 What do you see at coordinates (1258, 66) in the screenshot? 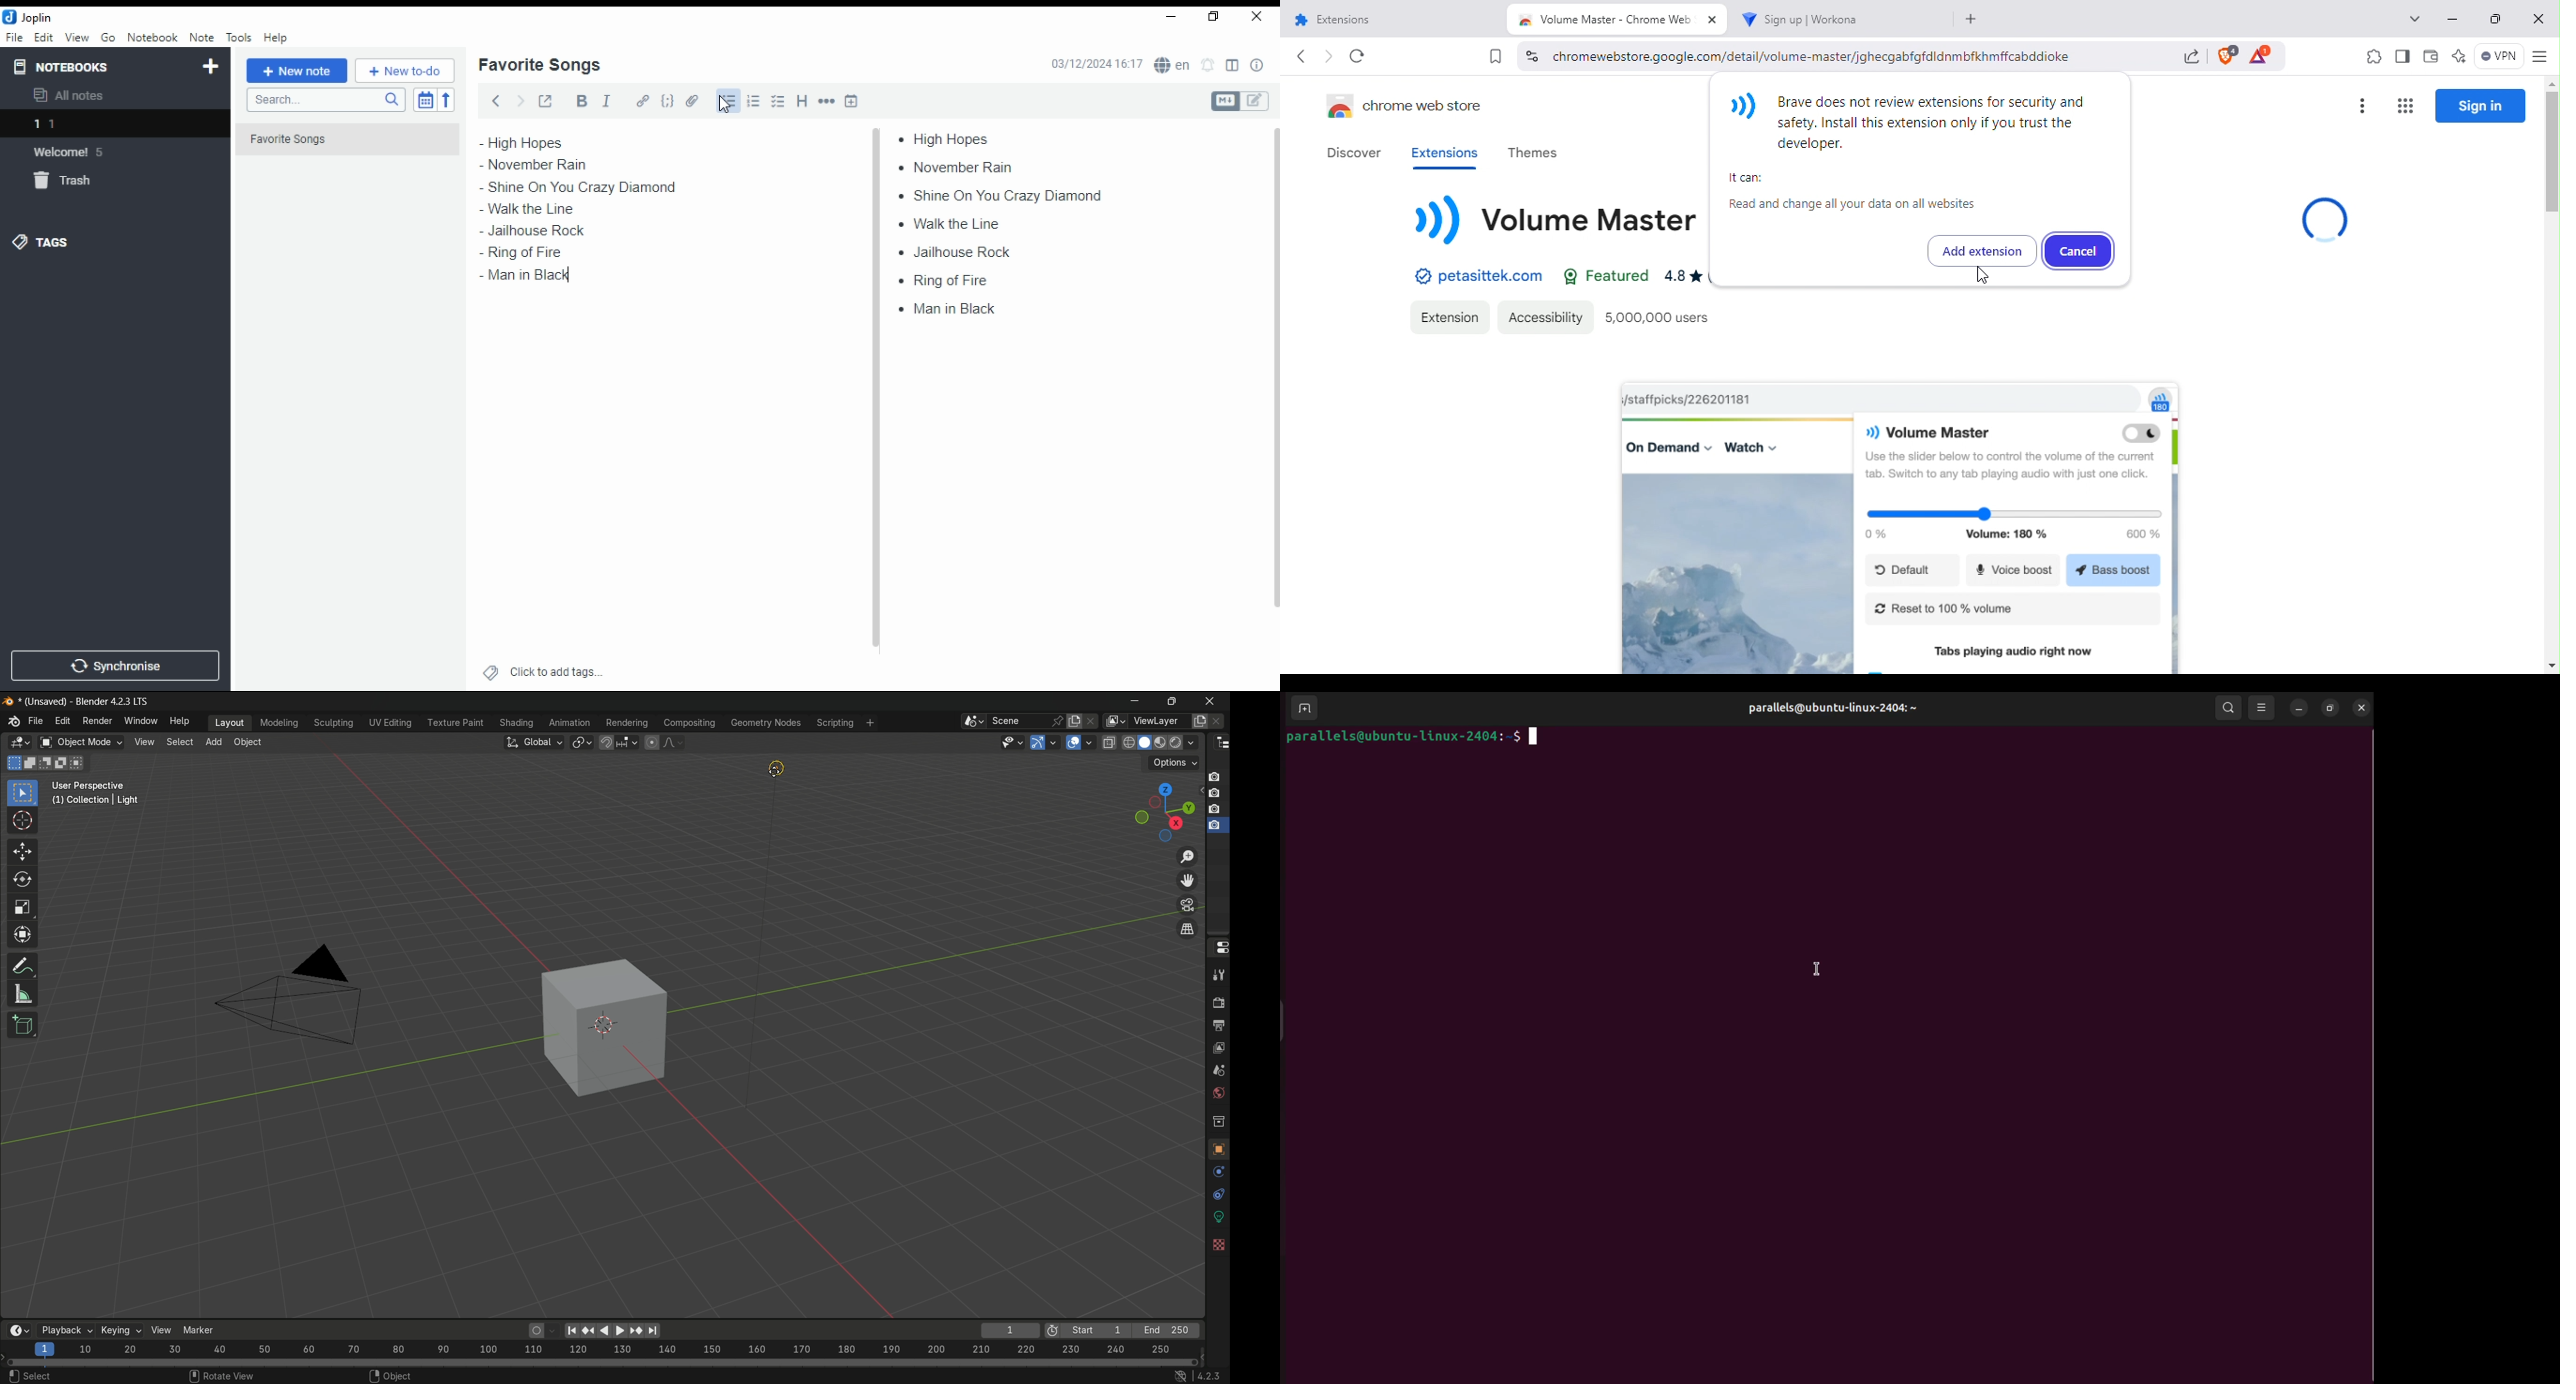
I see `note properties` at bounding box center [1258, 66].